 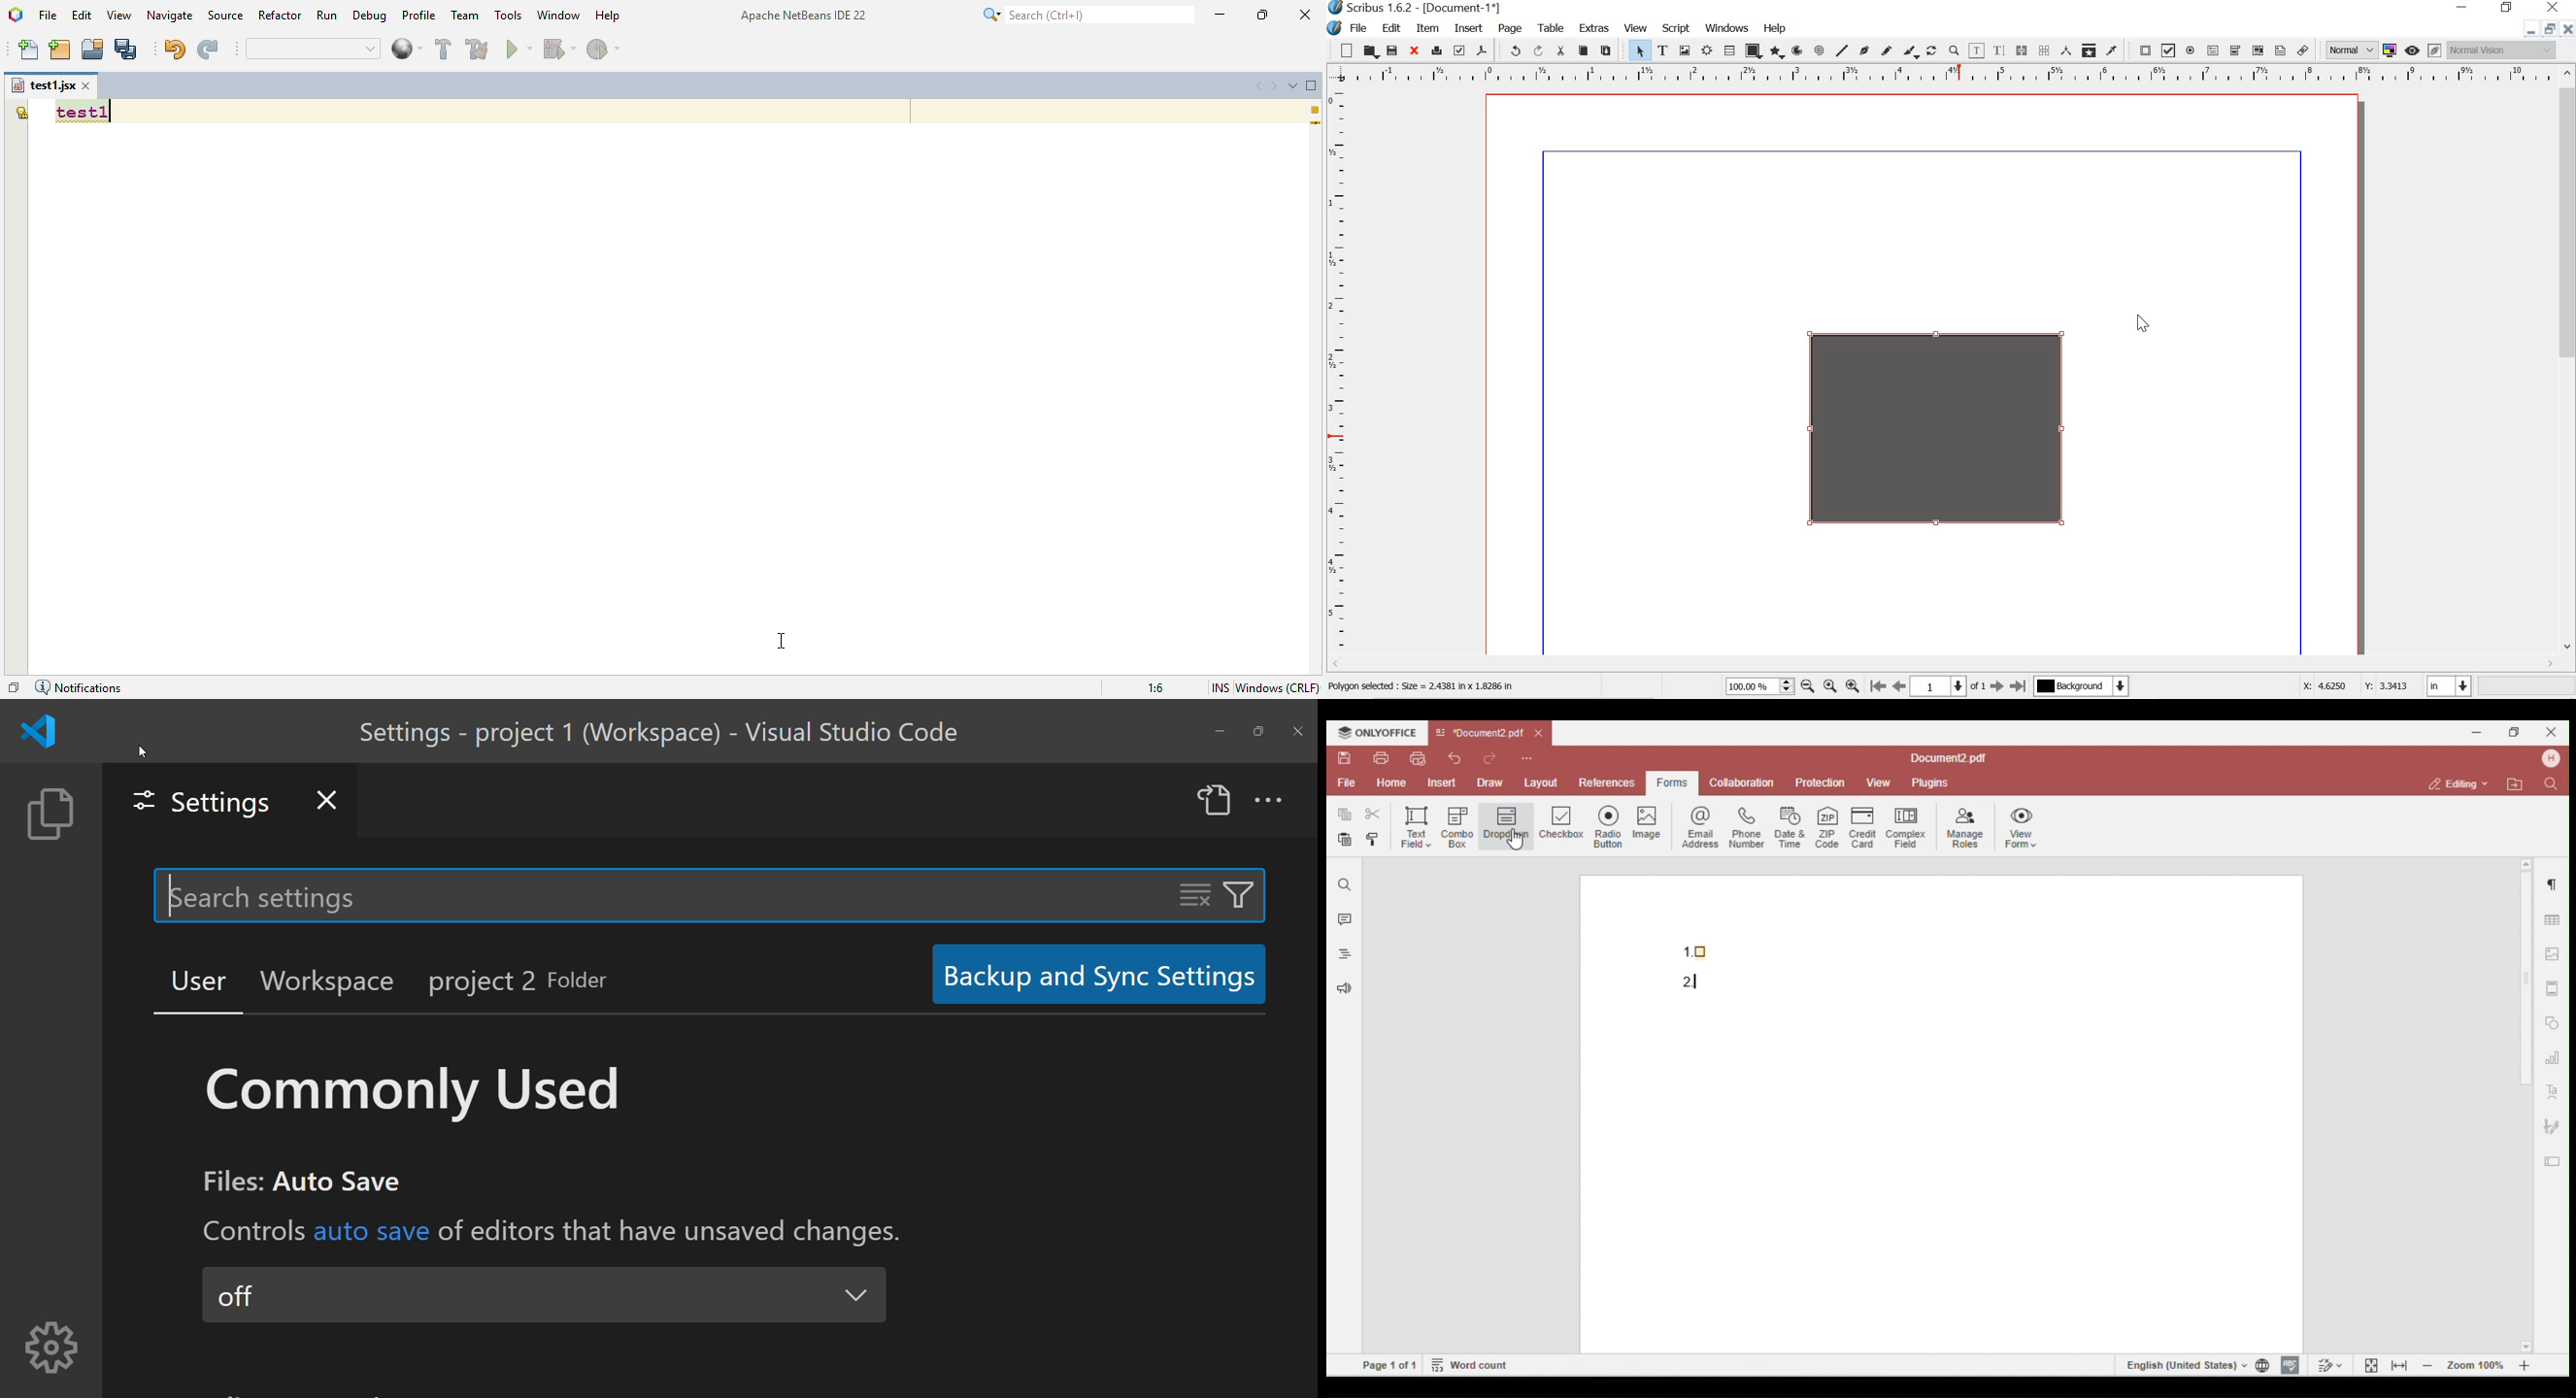 What do you see at coordinates (1664, 49) in the screenshot?
I see `text frame` at bounding box center [1664, 49].